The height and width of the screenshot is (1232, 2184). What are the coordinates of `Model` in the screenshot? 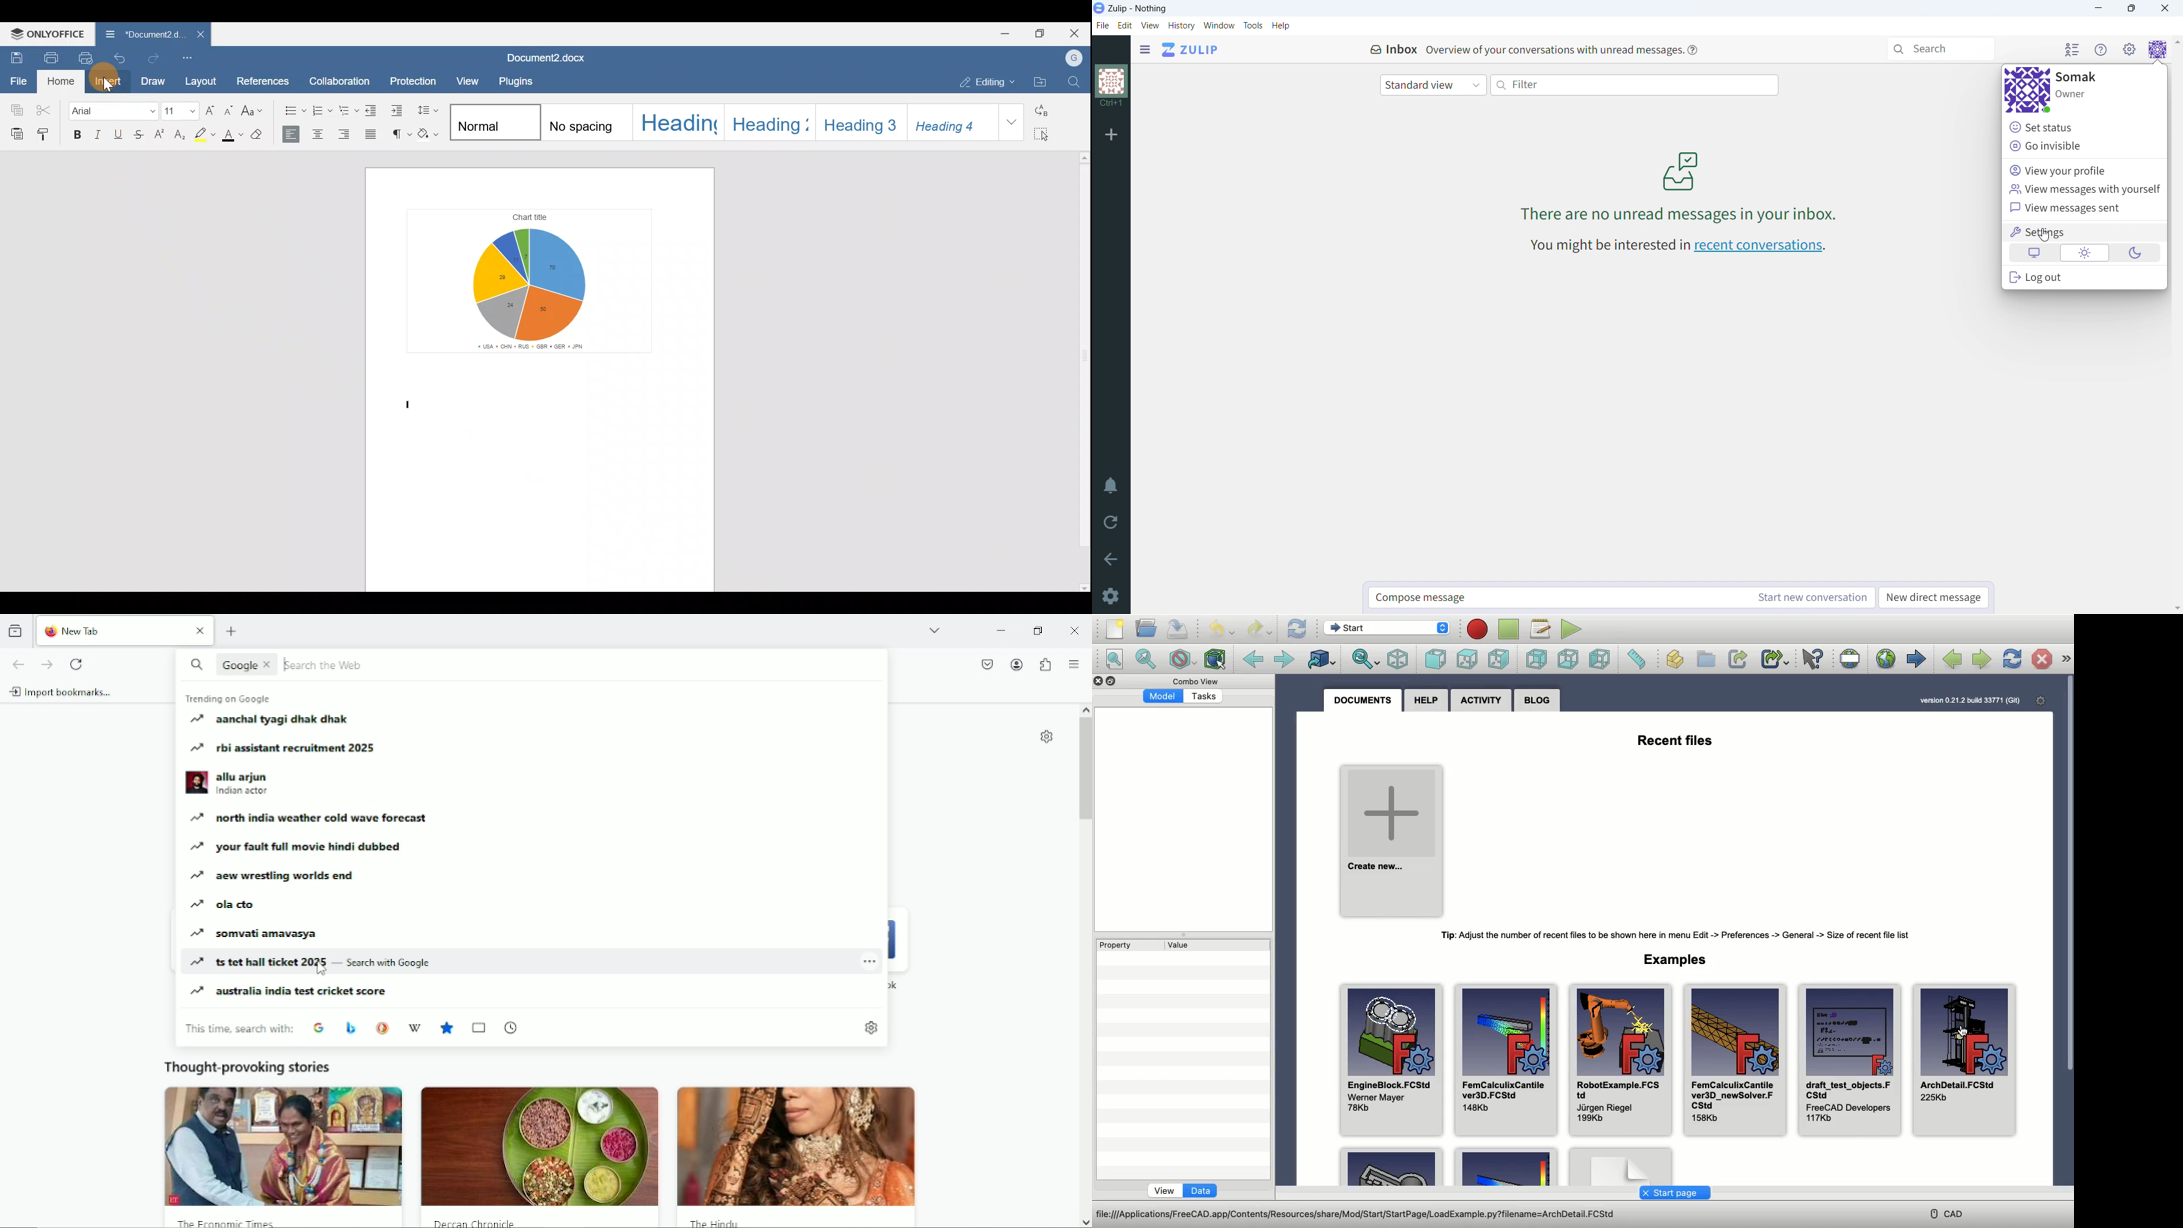 It's located at (1162, 696).